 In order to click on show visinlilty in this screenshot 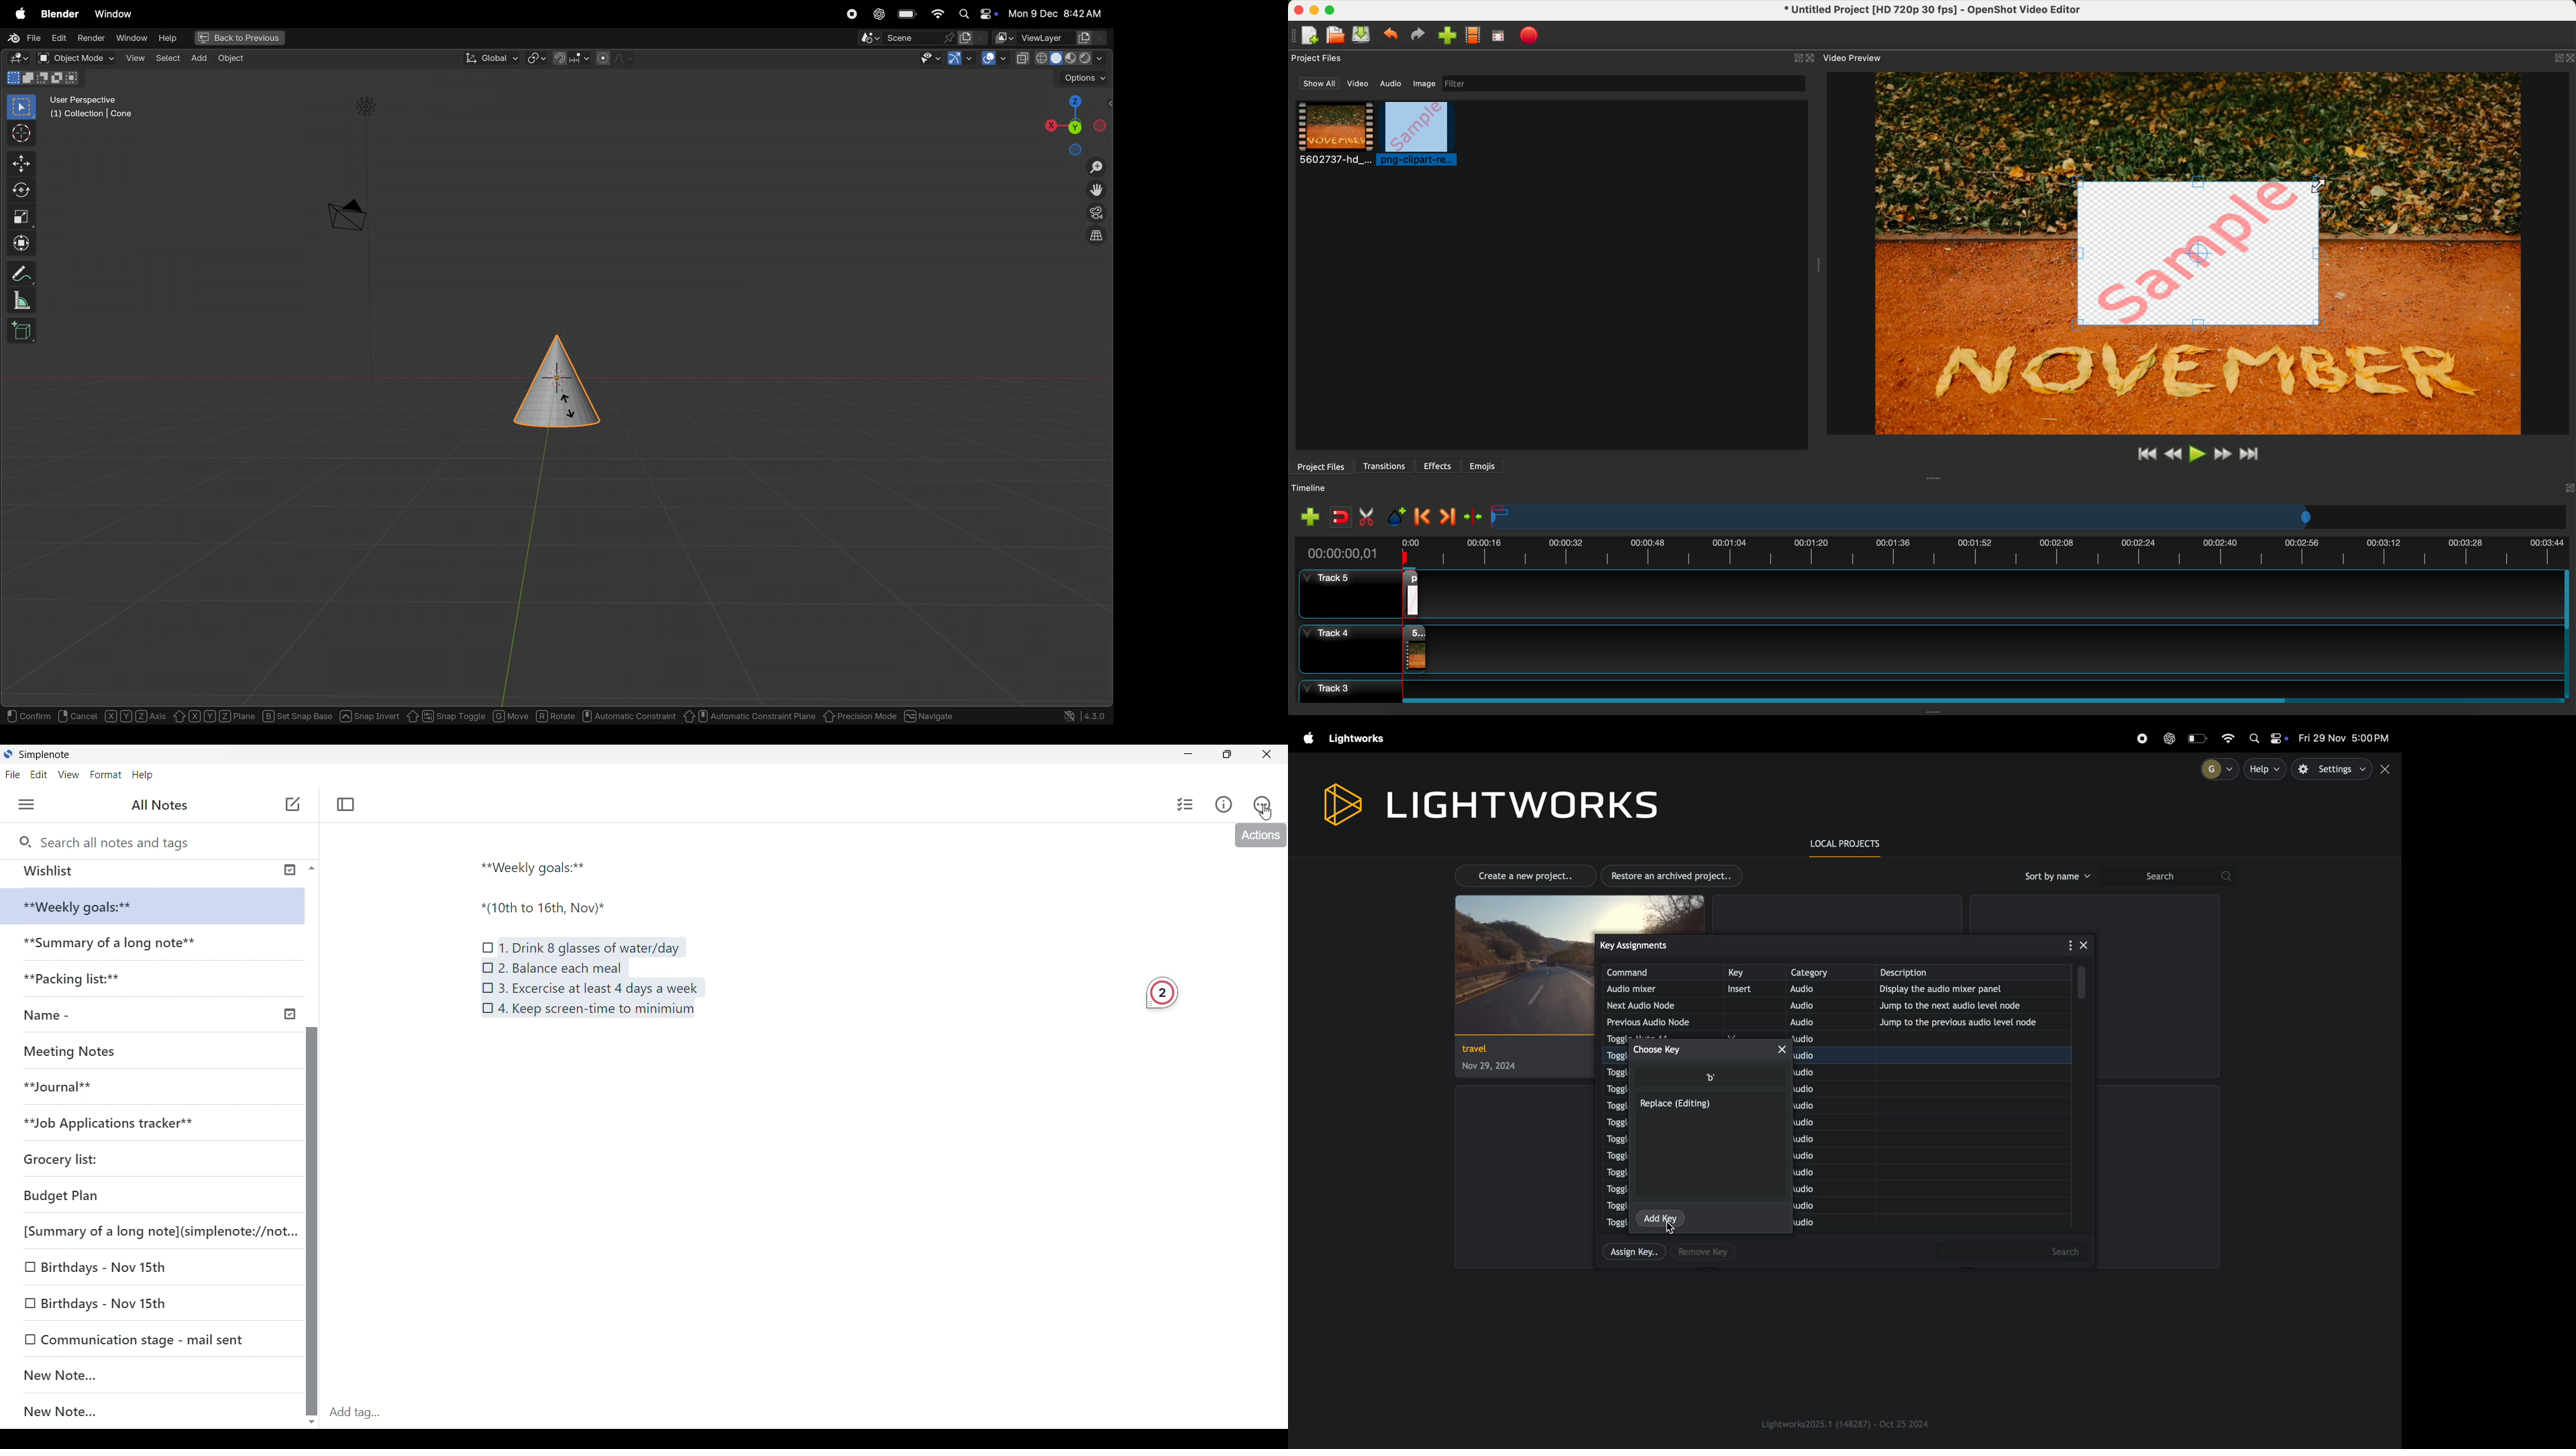, I will do `click(931, 58)`.